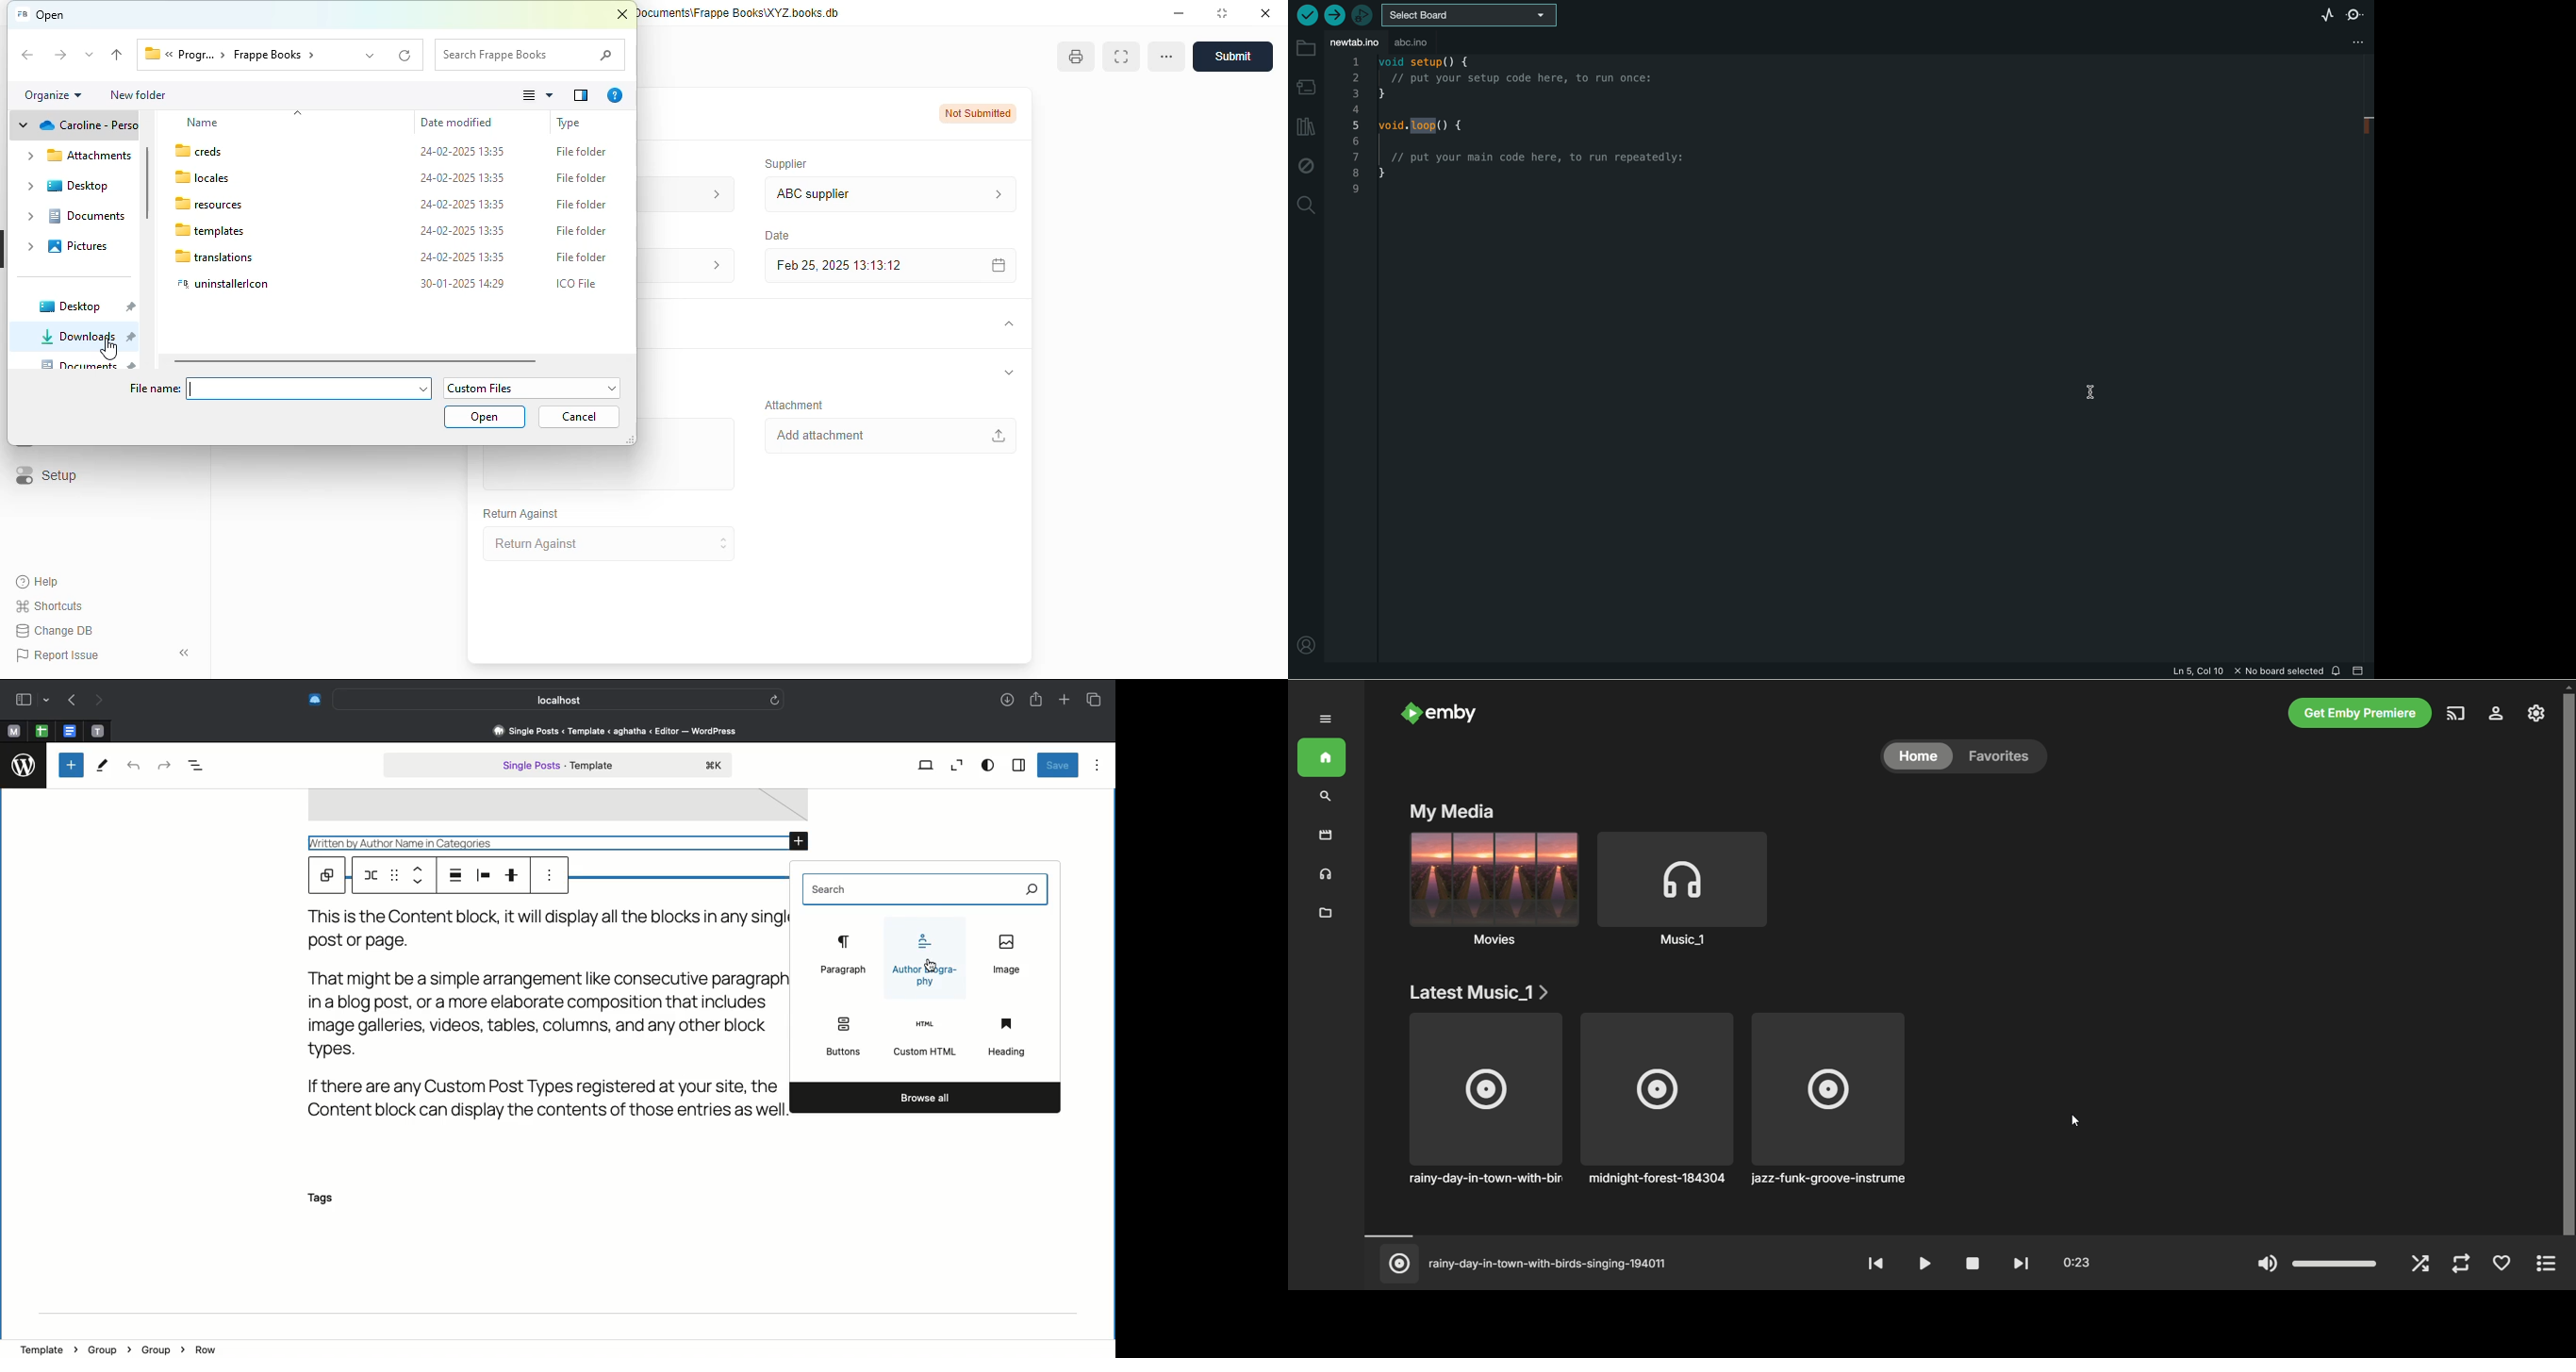 This screenshot has height=1372, width=2576. Describe the element at coordinates (54, 631) in the screenshot. I see `change DB` at that location.